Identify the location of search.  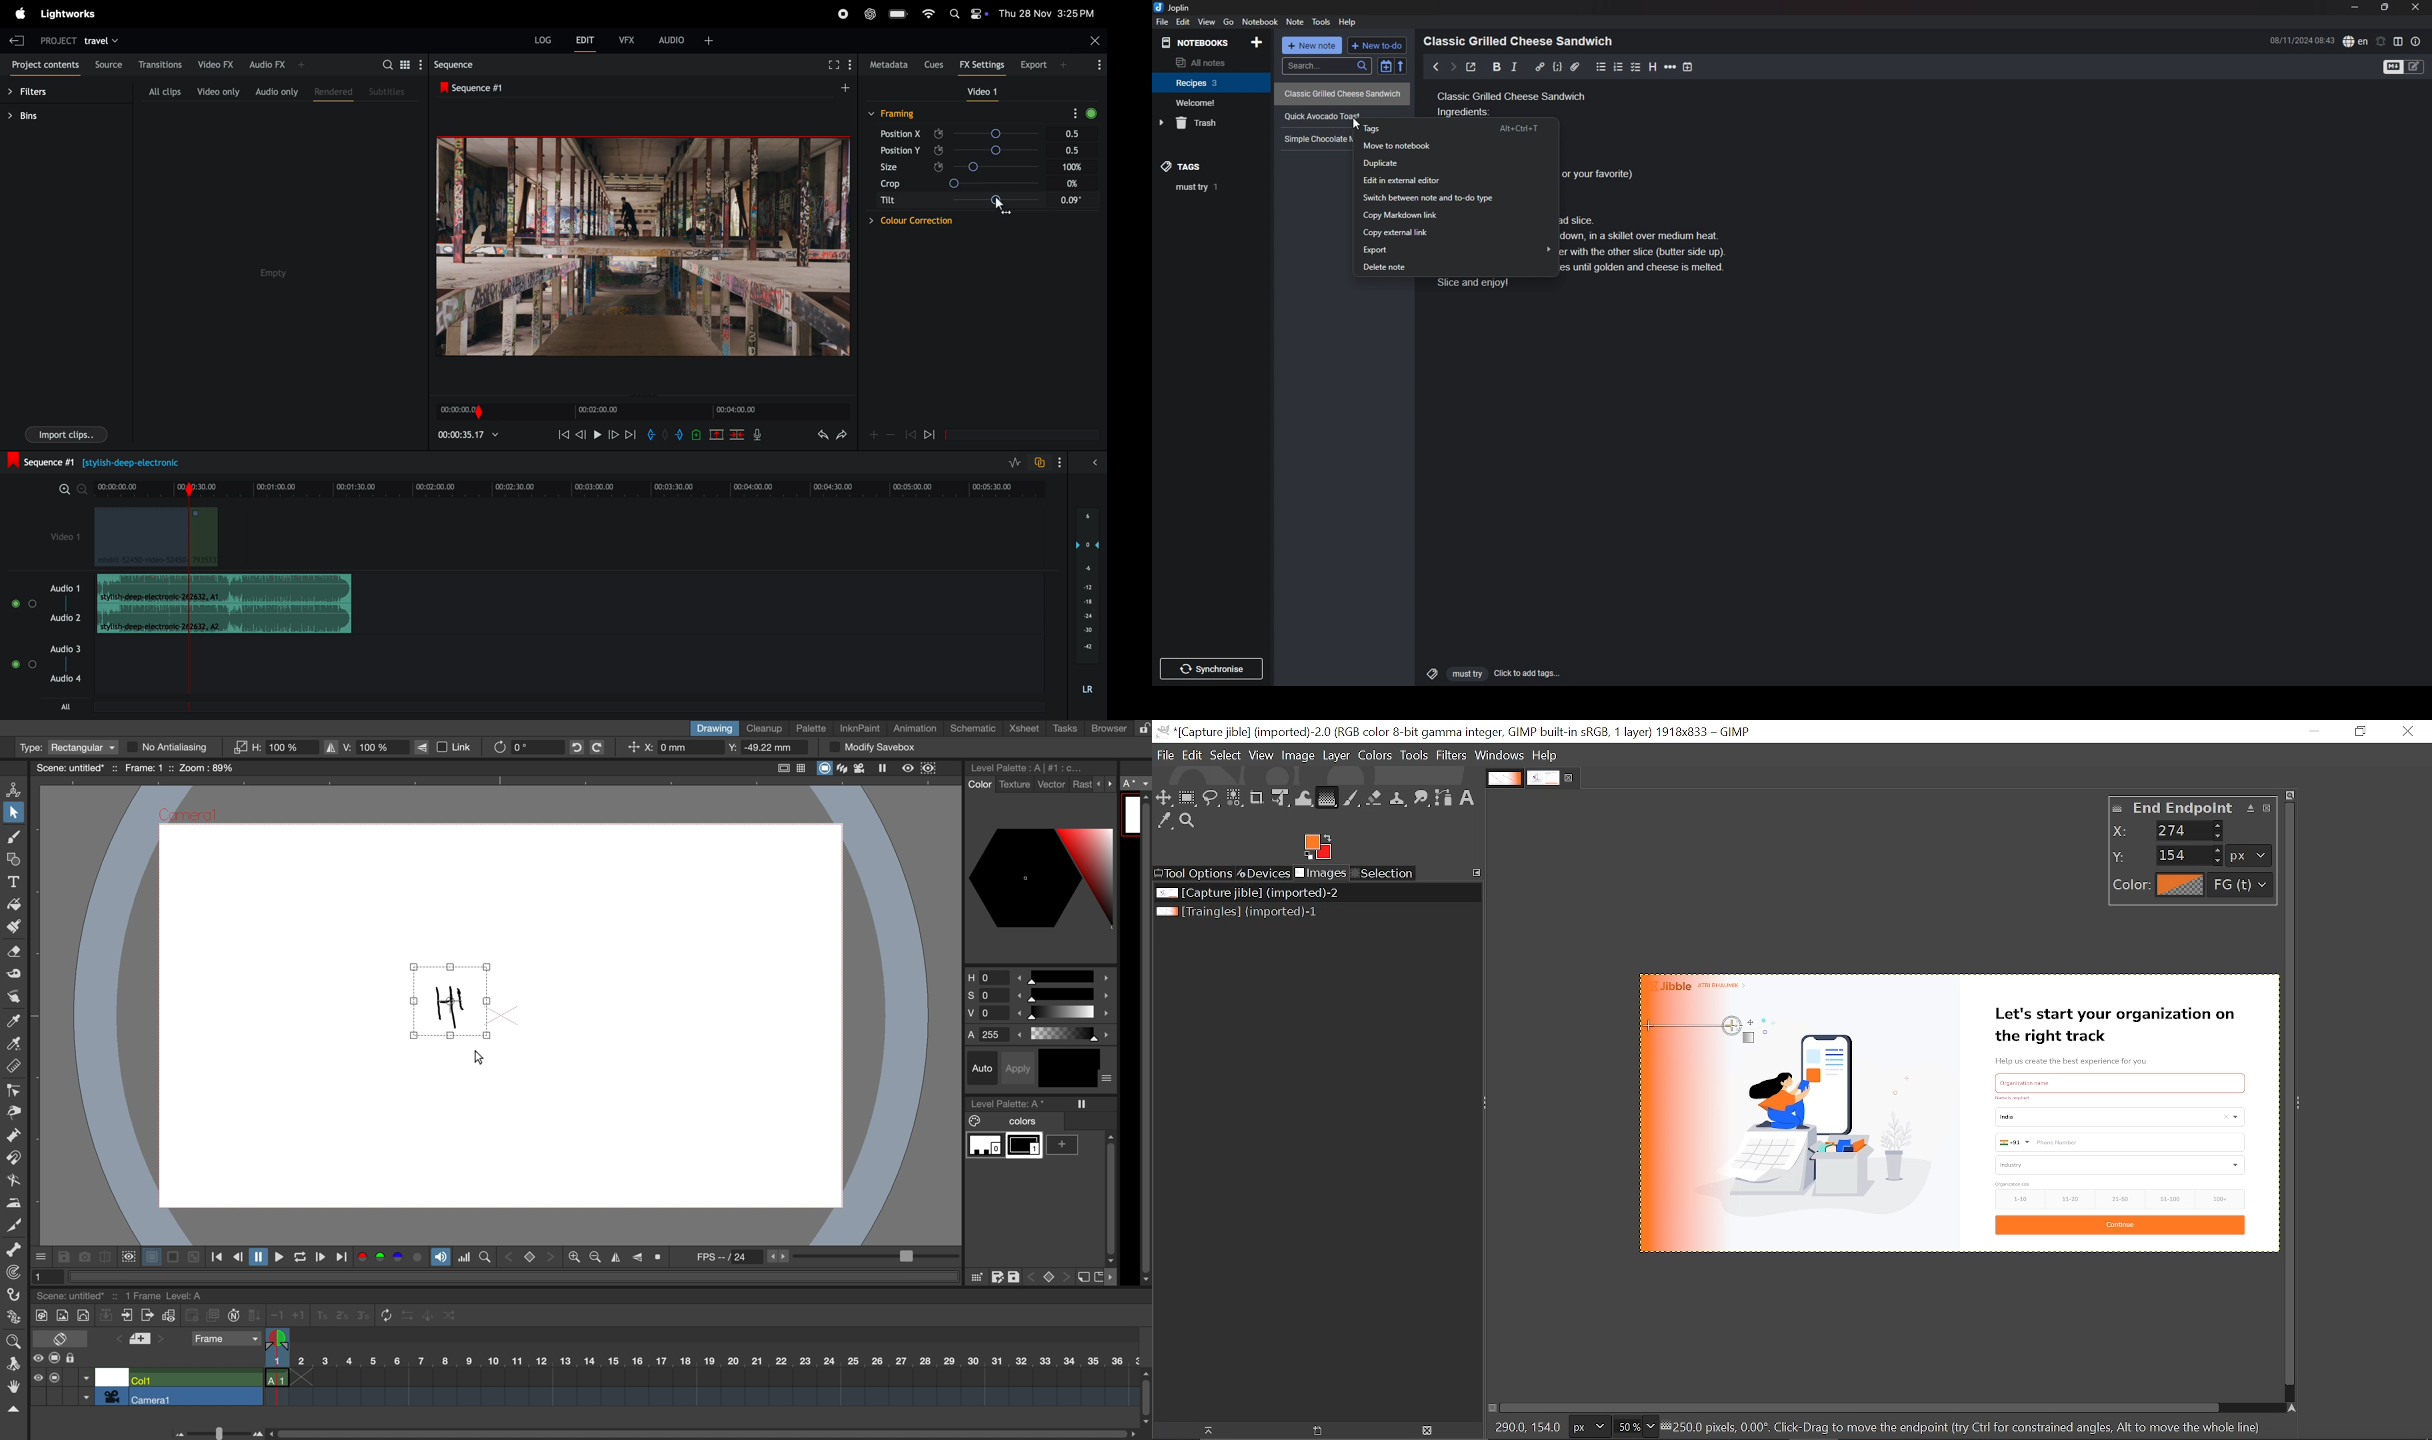
(1327, 66).